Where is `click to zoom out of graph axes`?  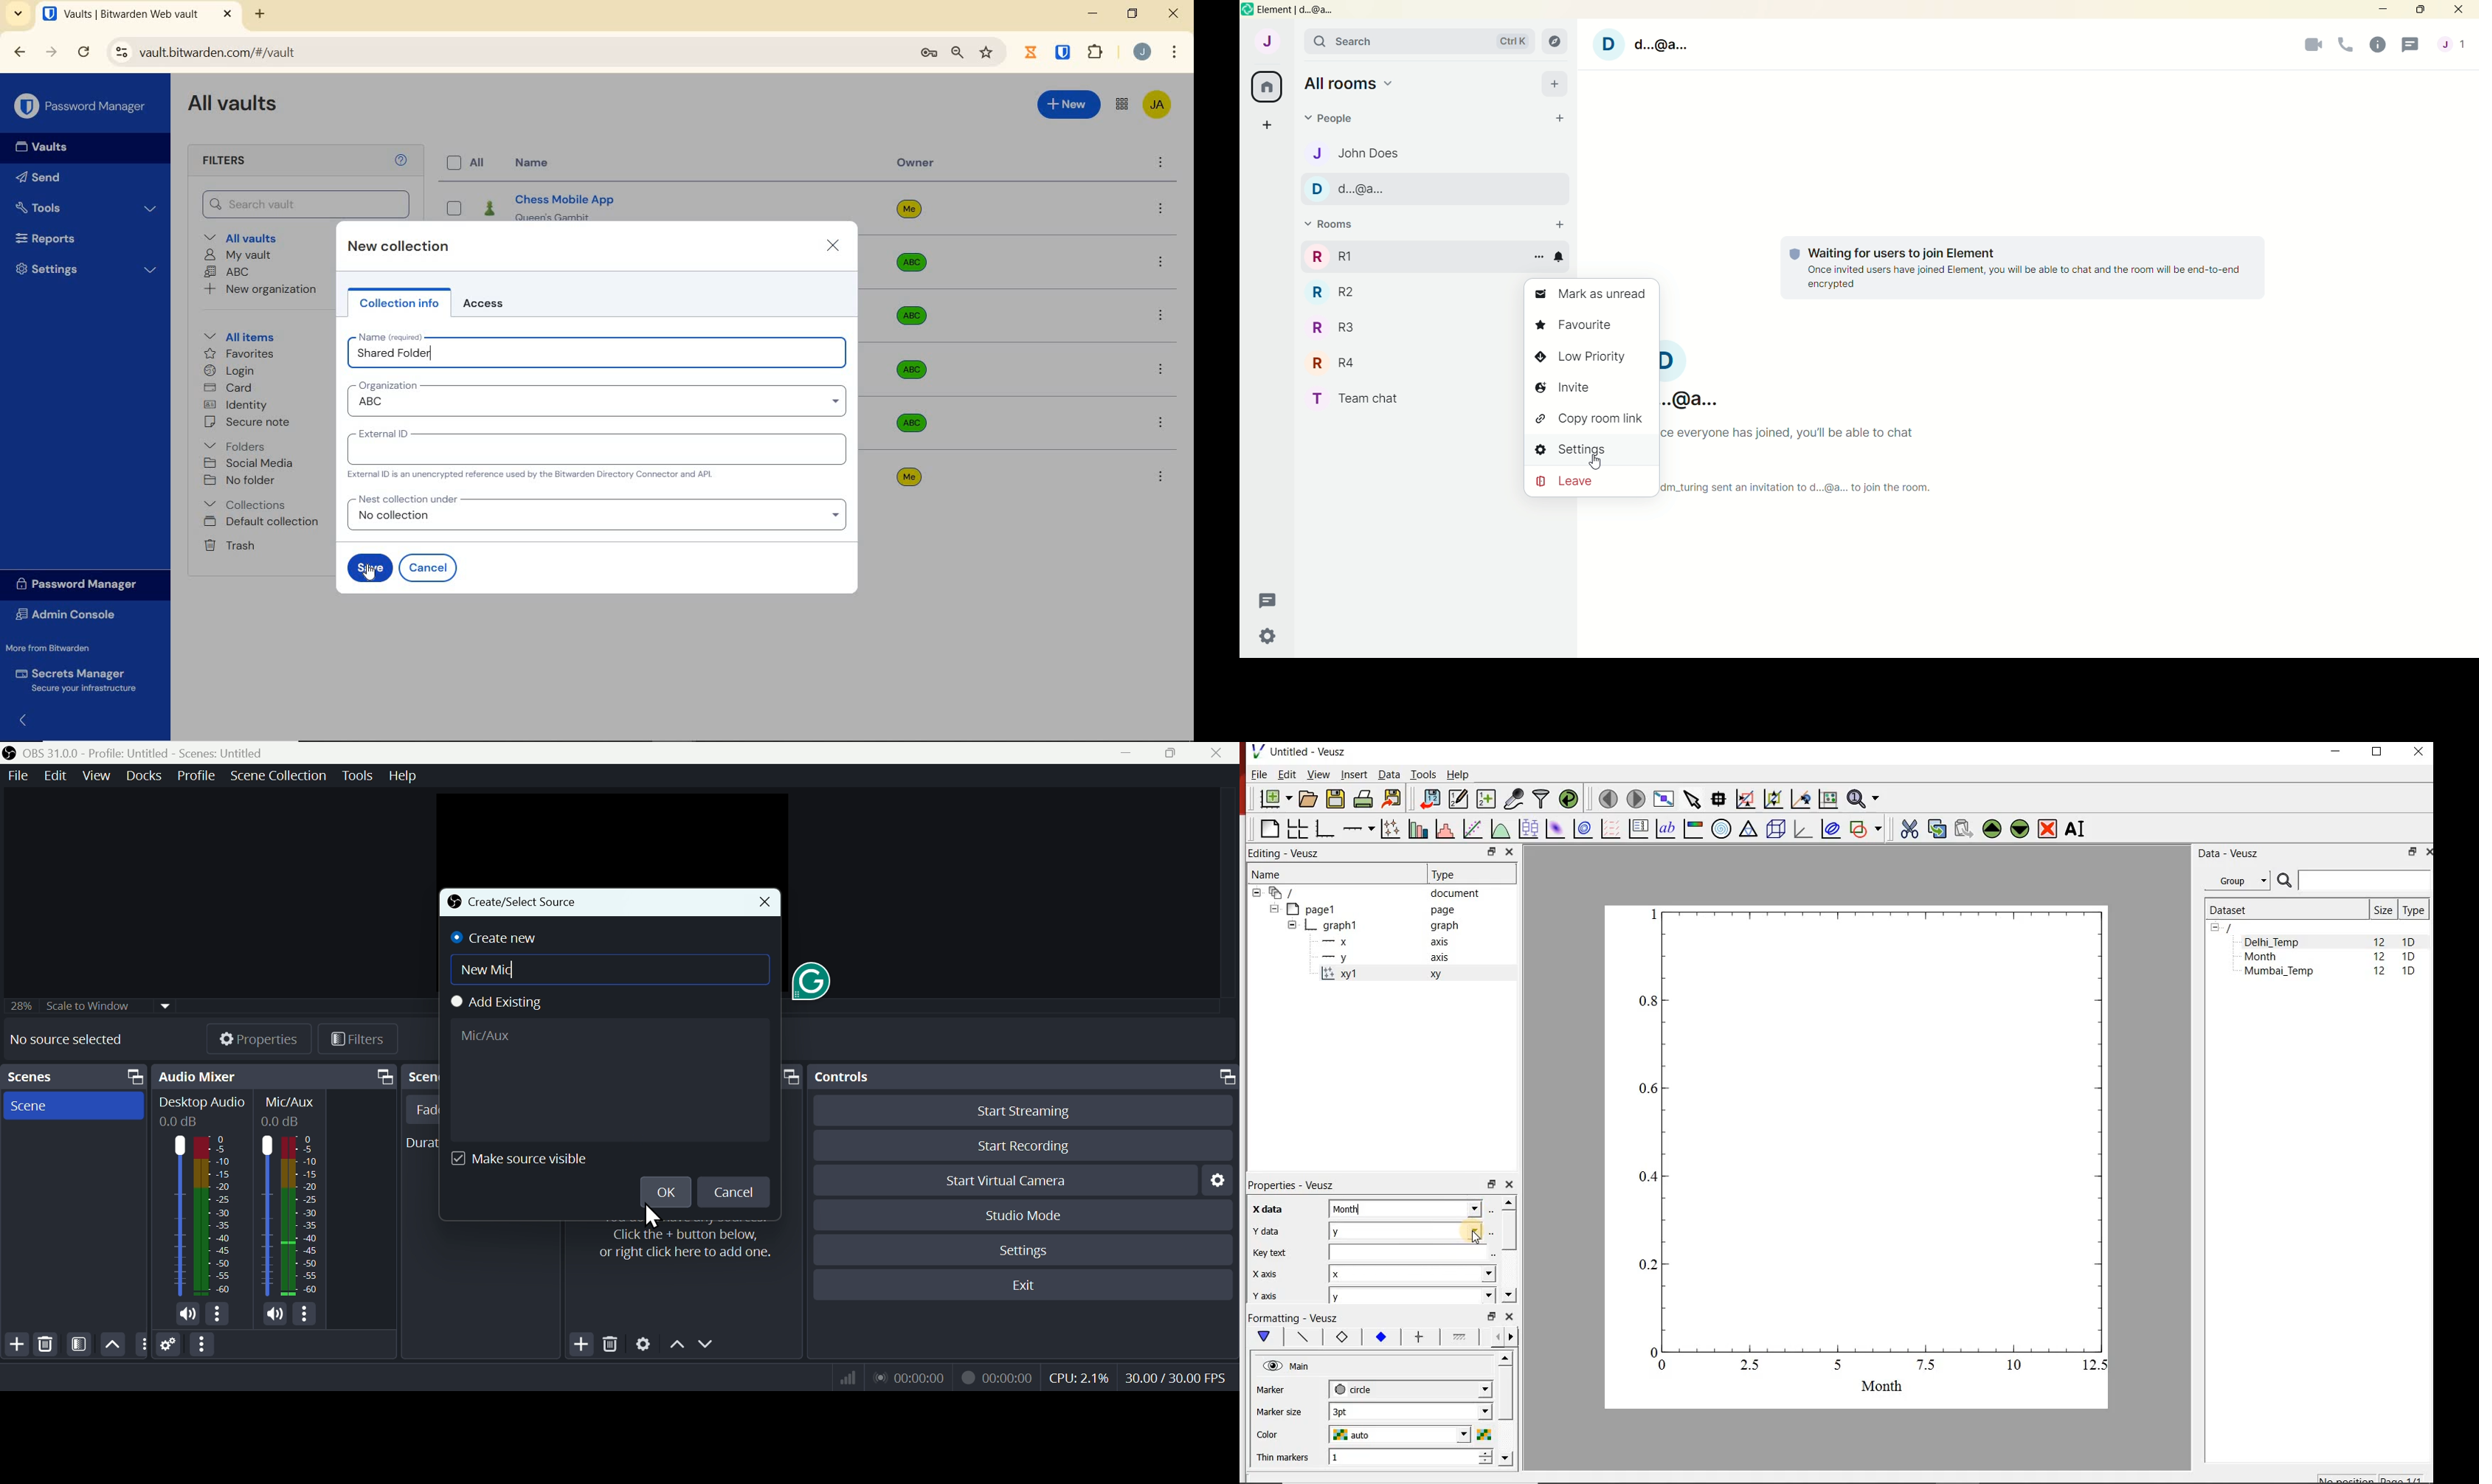 click to zoom out of graph axes is located at coordinates (1773, 800).